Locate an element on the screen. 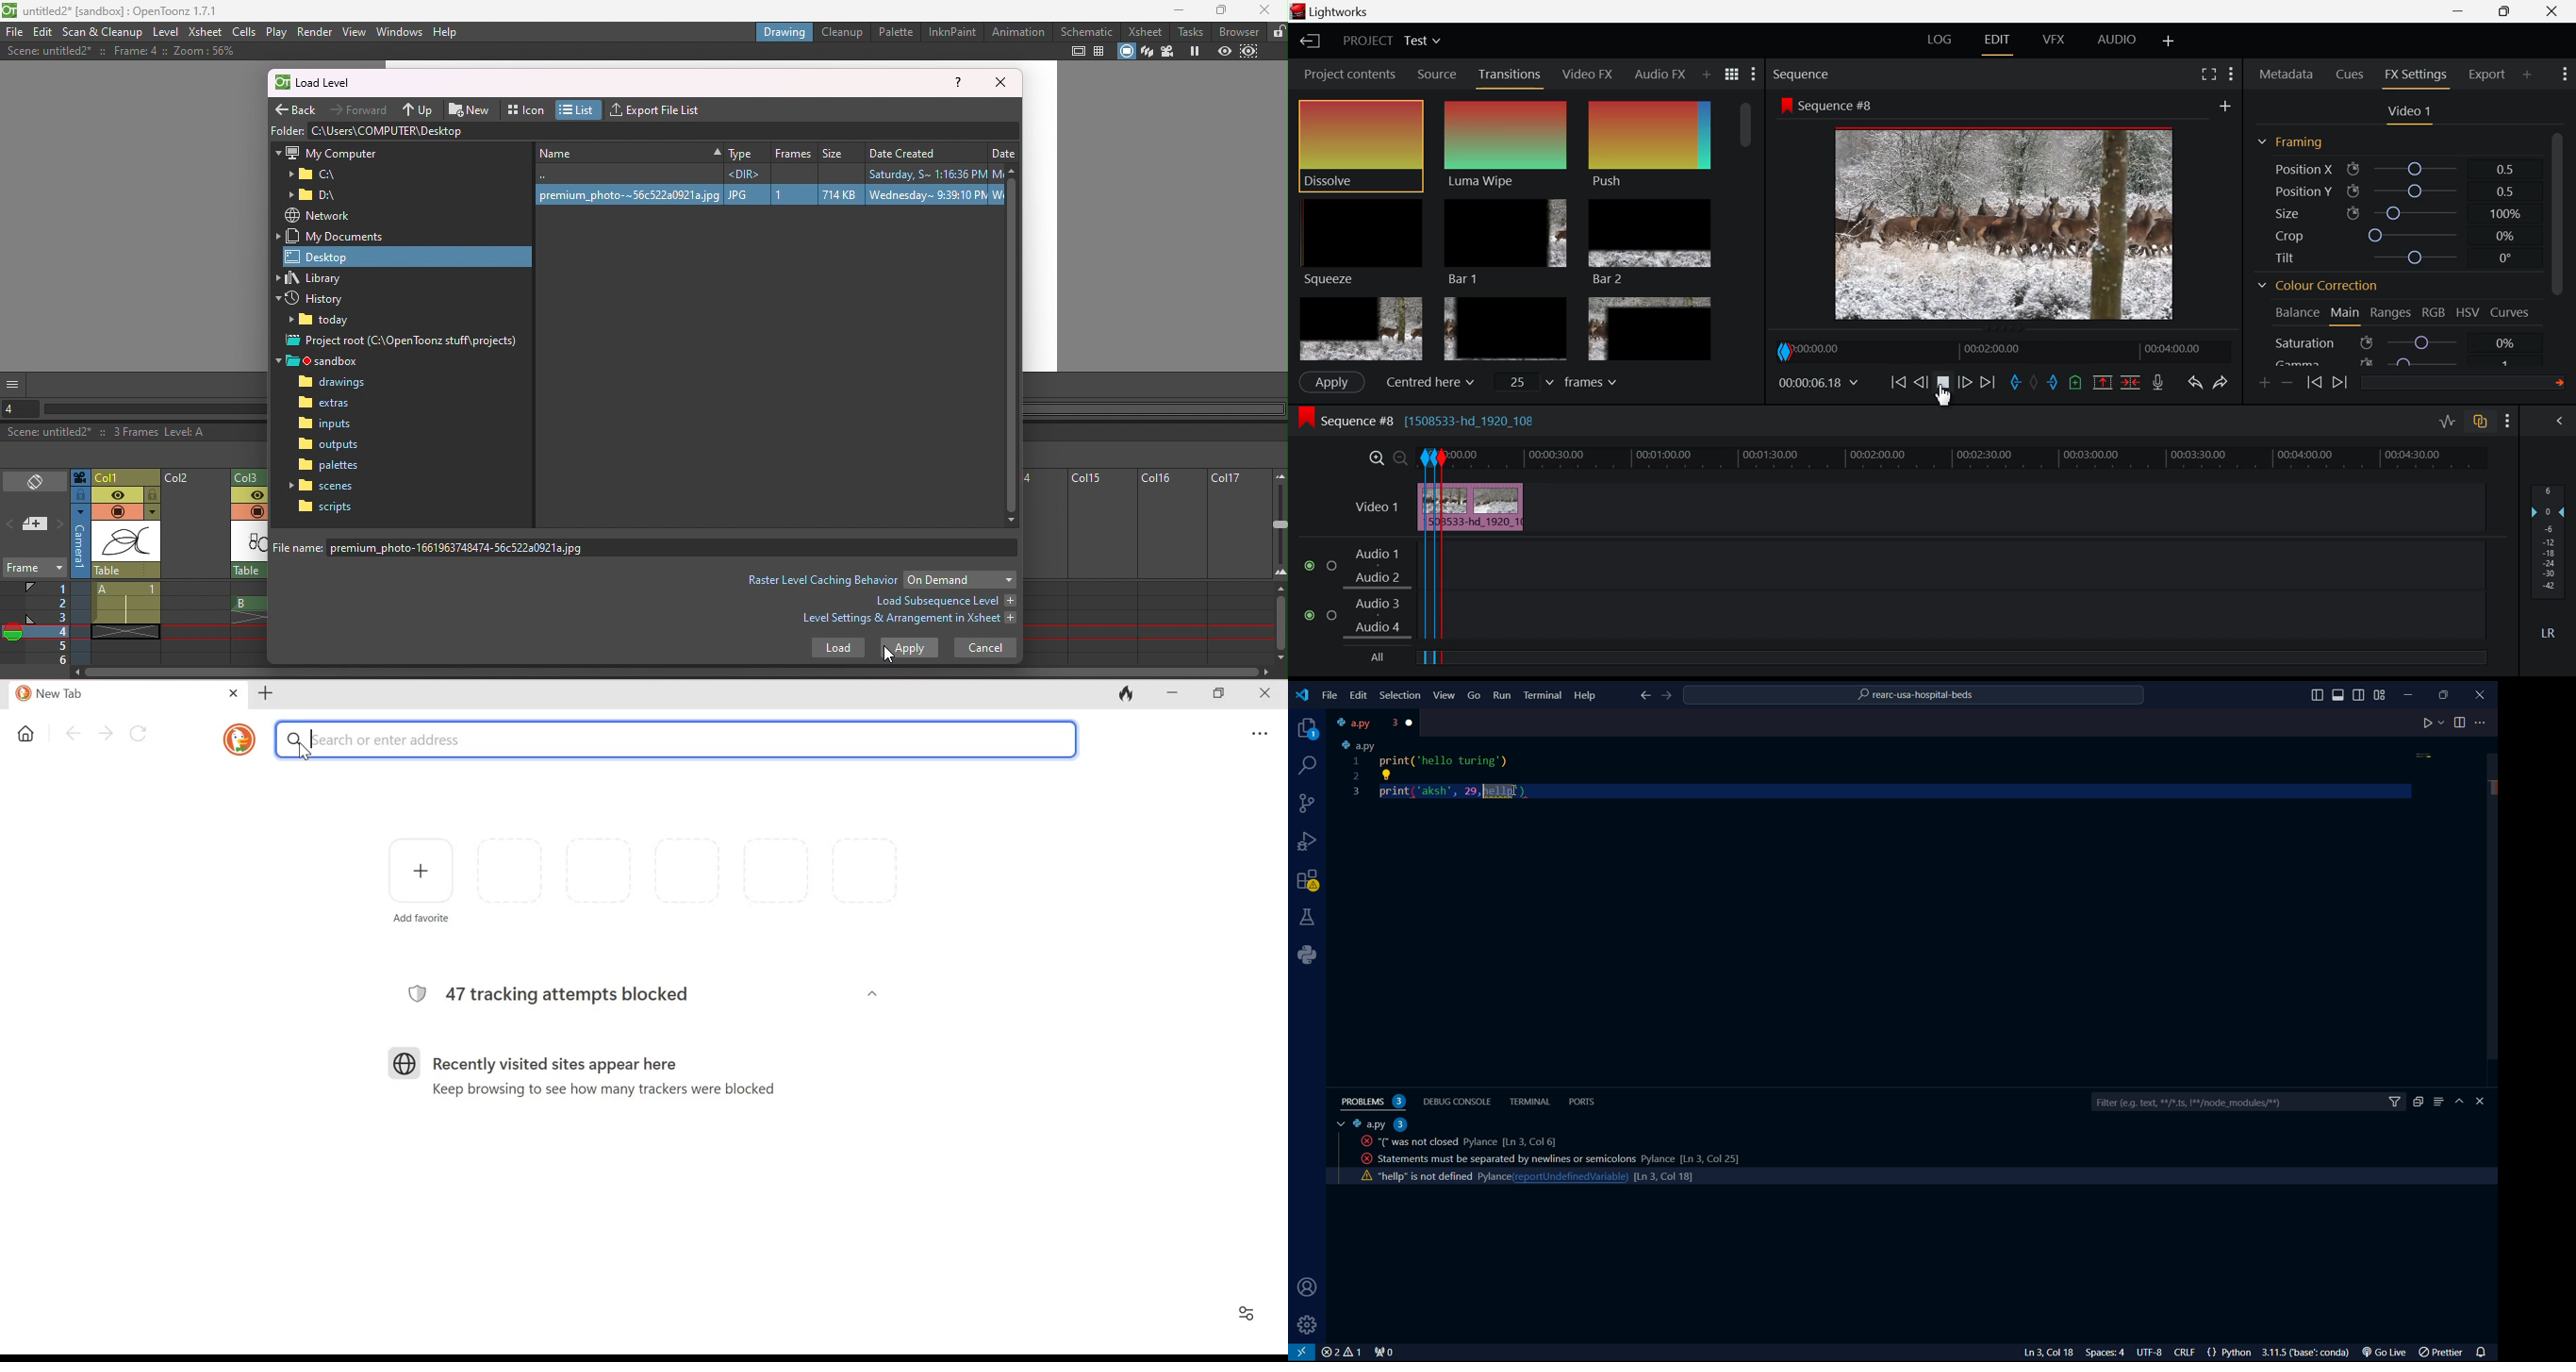 The image size is (2576, 1372). Transitions Tab Open is located at coordinates (1513, 75).